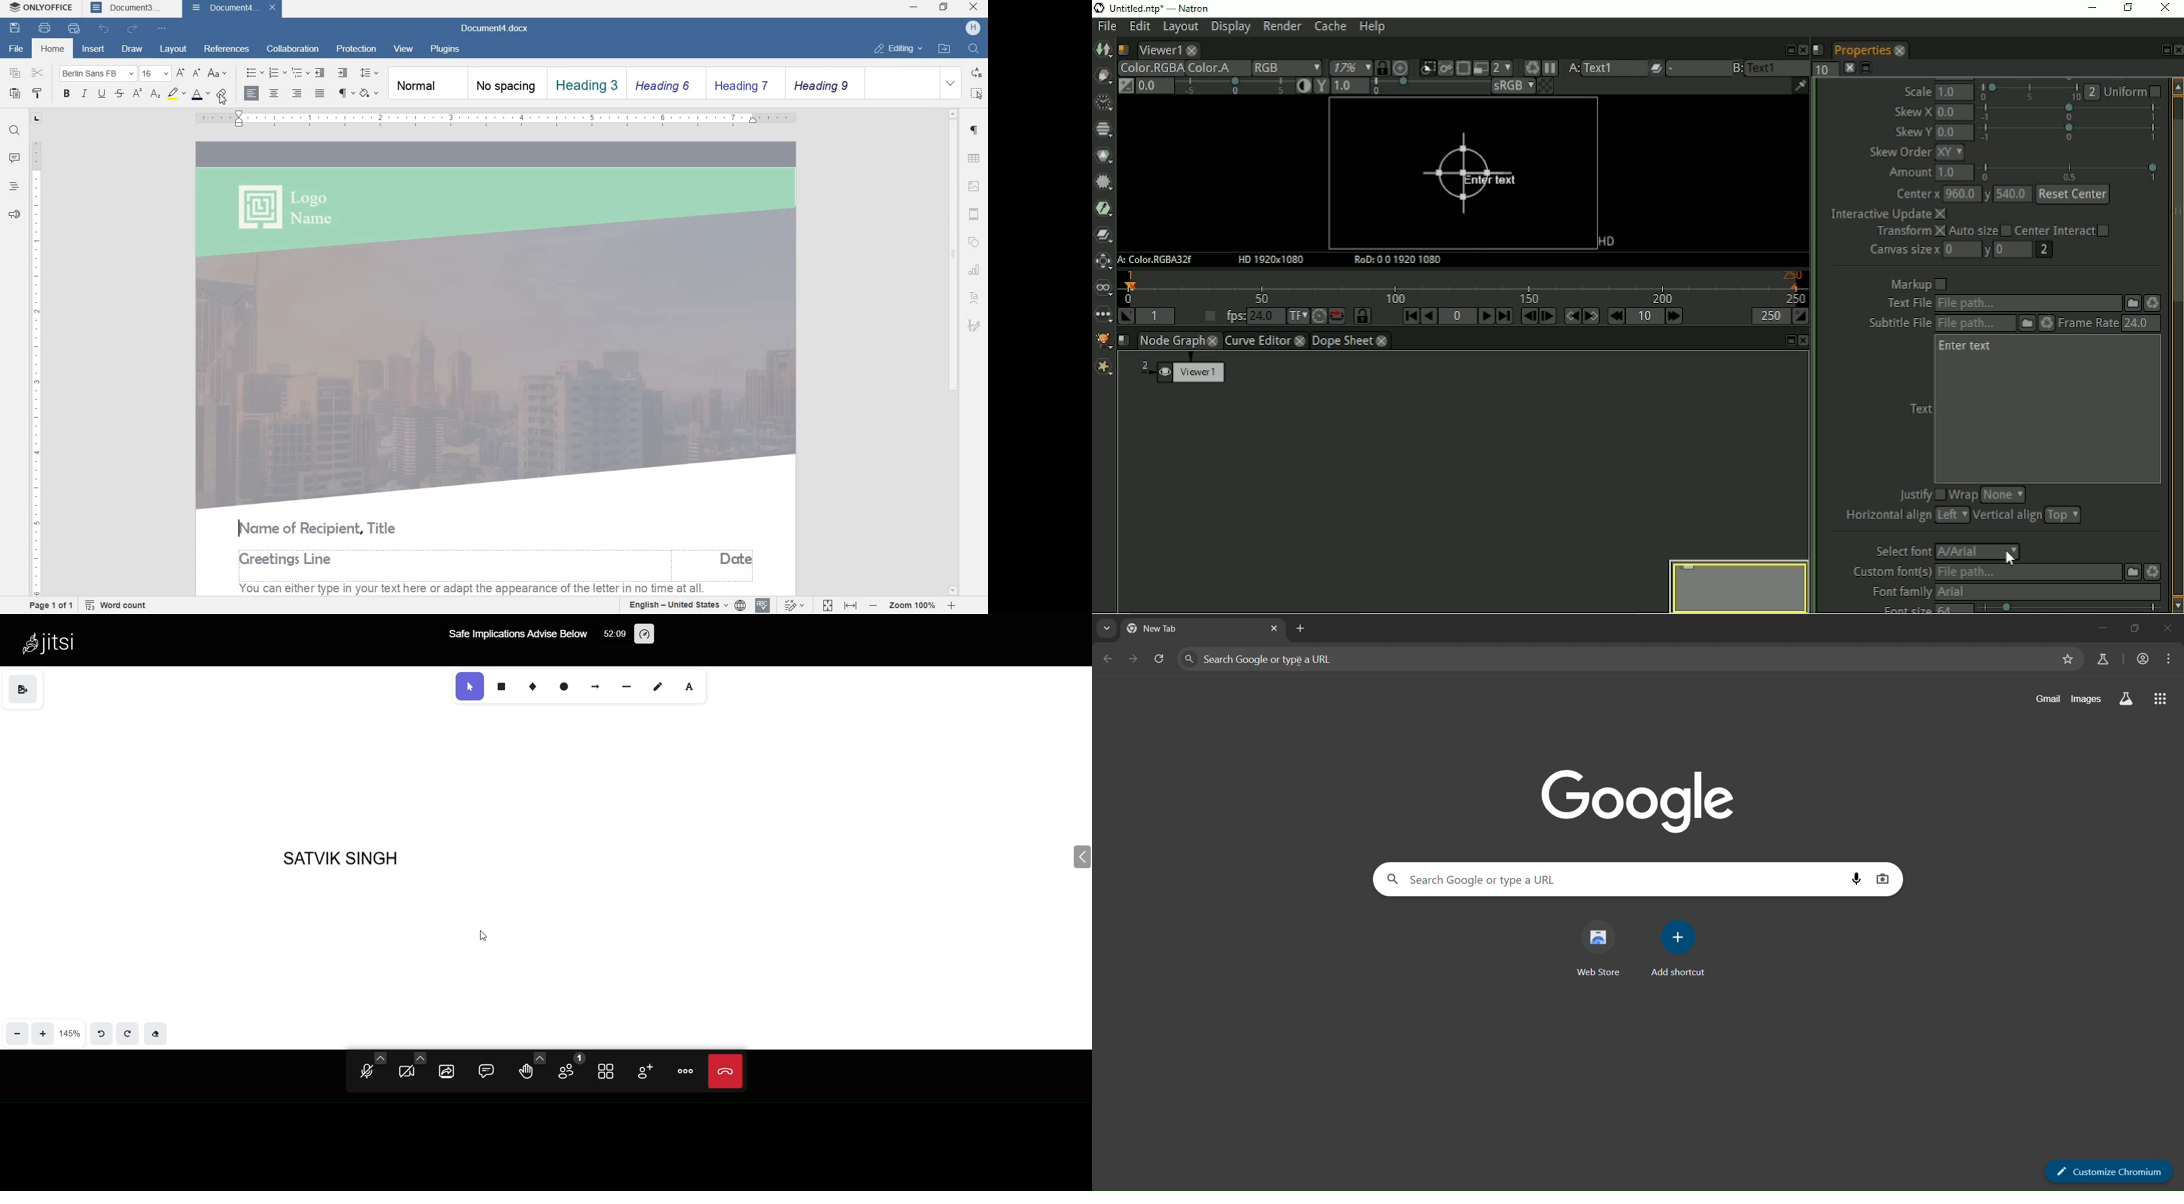 This screenshot has width=2184, height=1204. What do you see at coordinates (92, 48) in the screenshot?
I see `insert` at bounding box center [92, 48].